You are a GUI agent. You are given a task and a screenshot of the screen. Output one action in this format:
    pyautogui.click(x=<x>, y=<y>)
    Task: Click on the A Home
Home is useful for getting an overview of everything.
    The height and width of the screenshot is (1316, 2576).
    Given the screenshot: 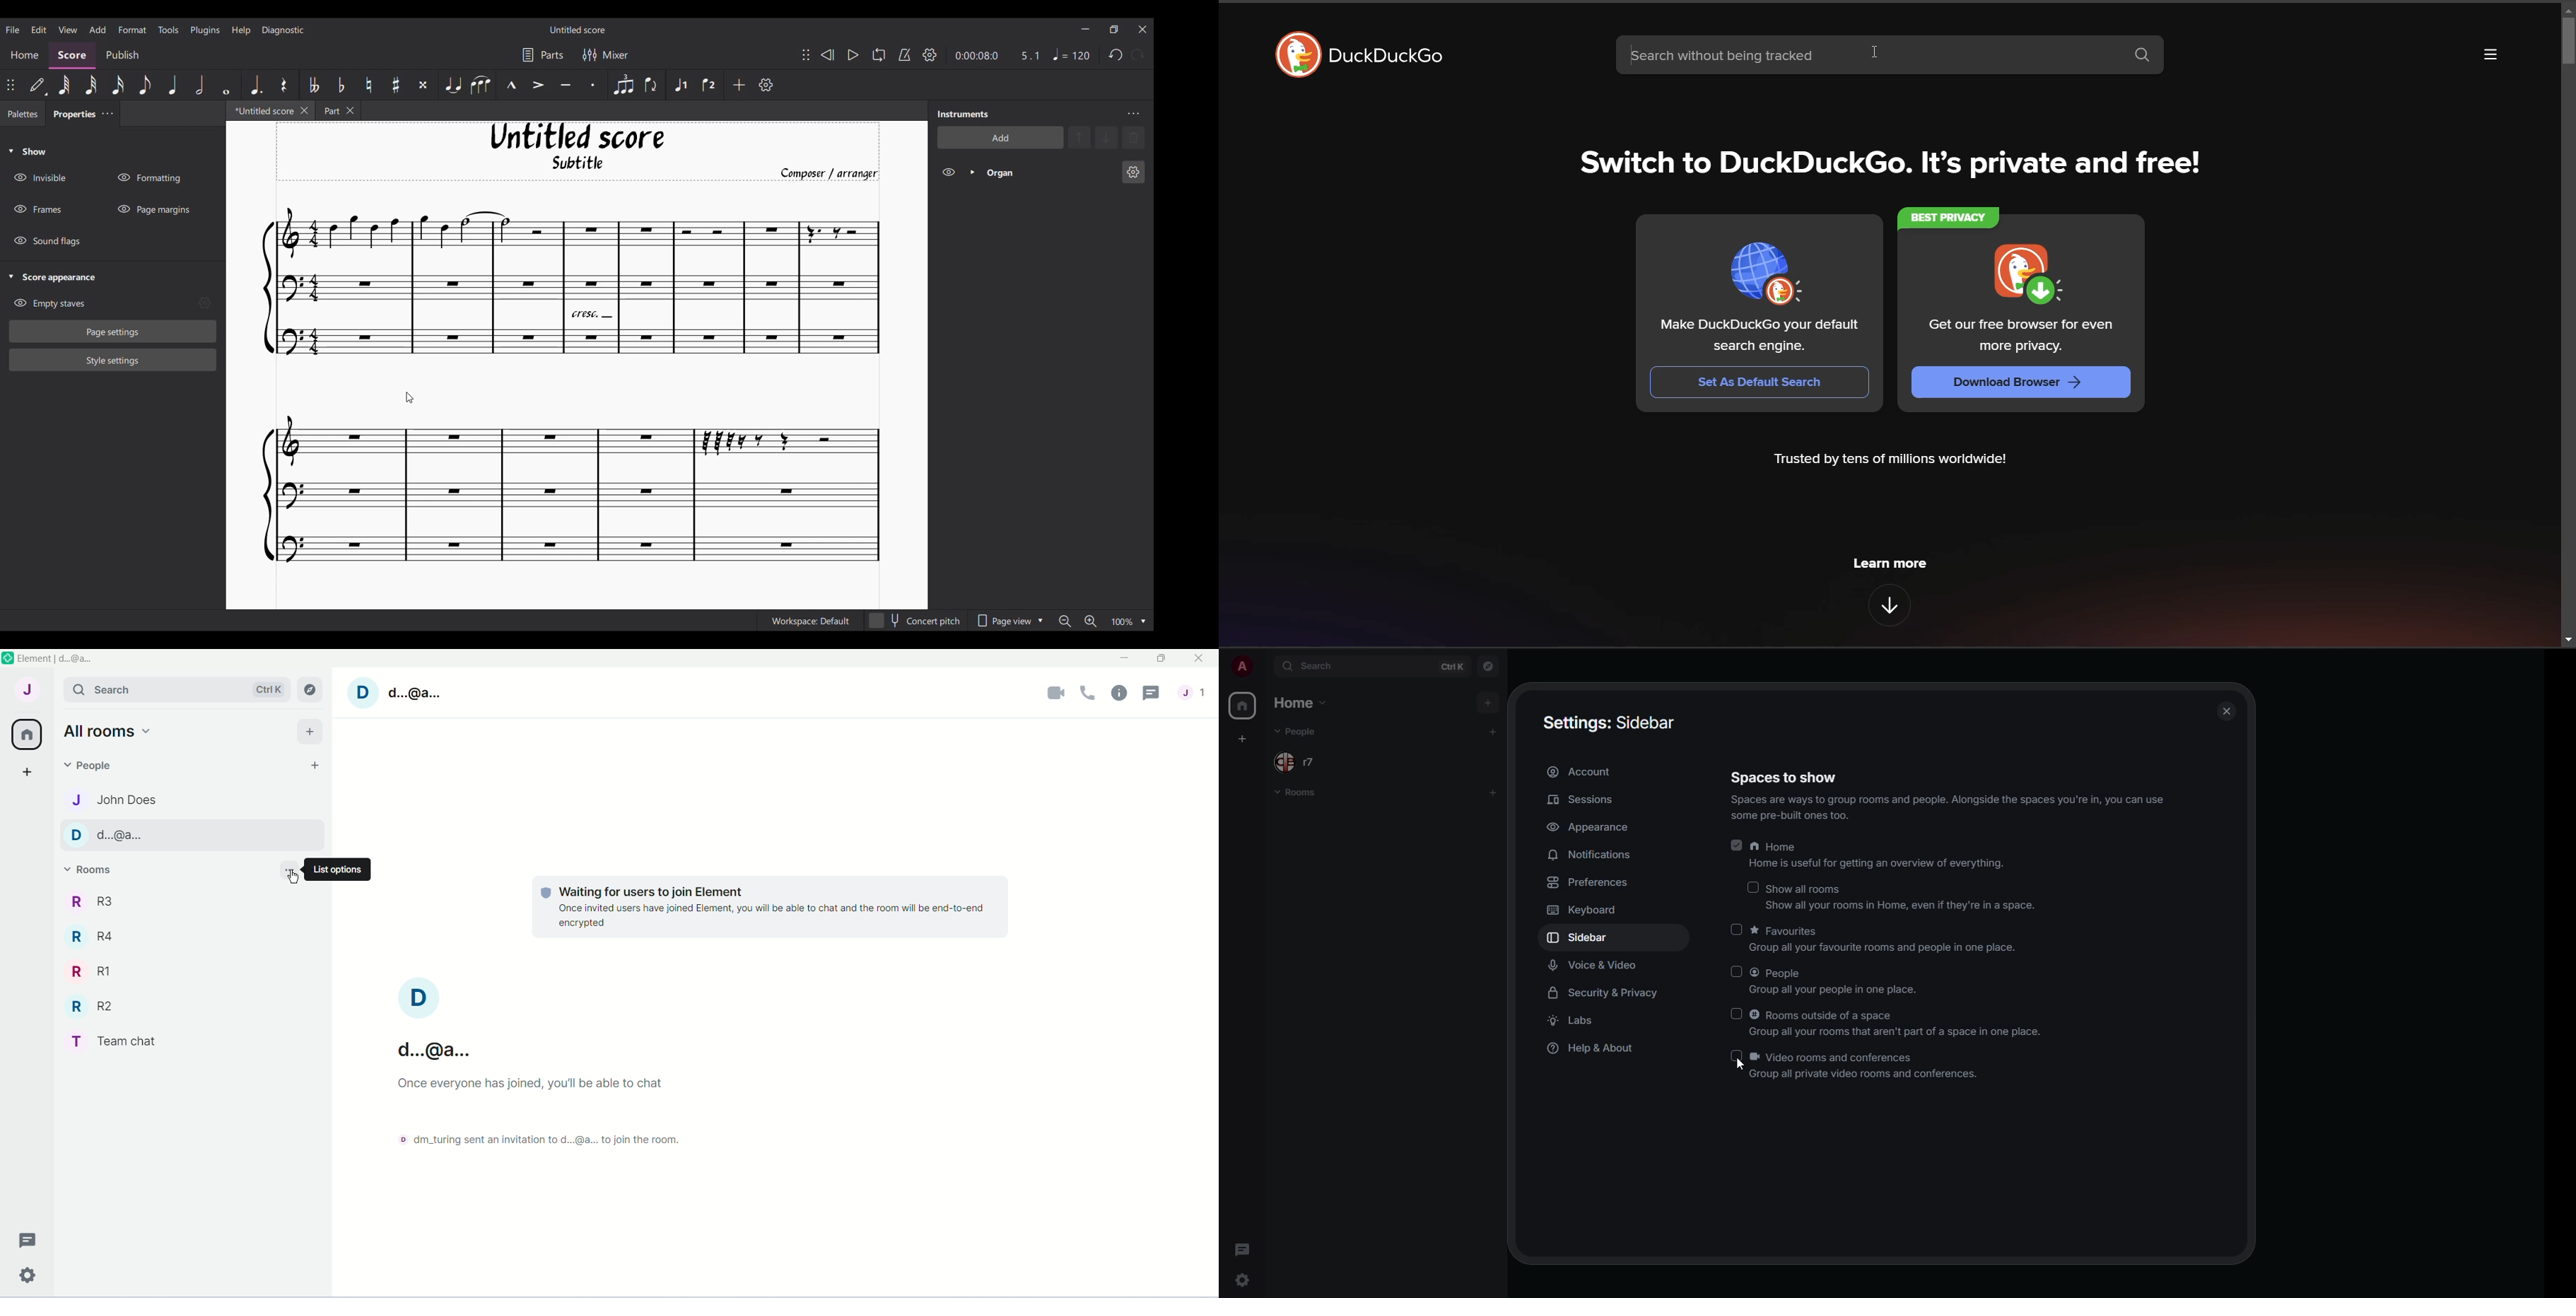 What is the action you would take?
    pyautogui.click(x=1877, y=854)
    